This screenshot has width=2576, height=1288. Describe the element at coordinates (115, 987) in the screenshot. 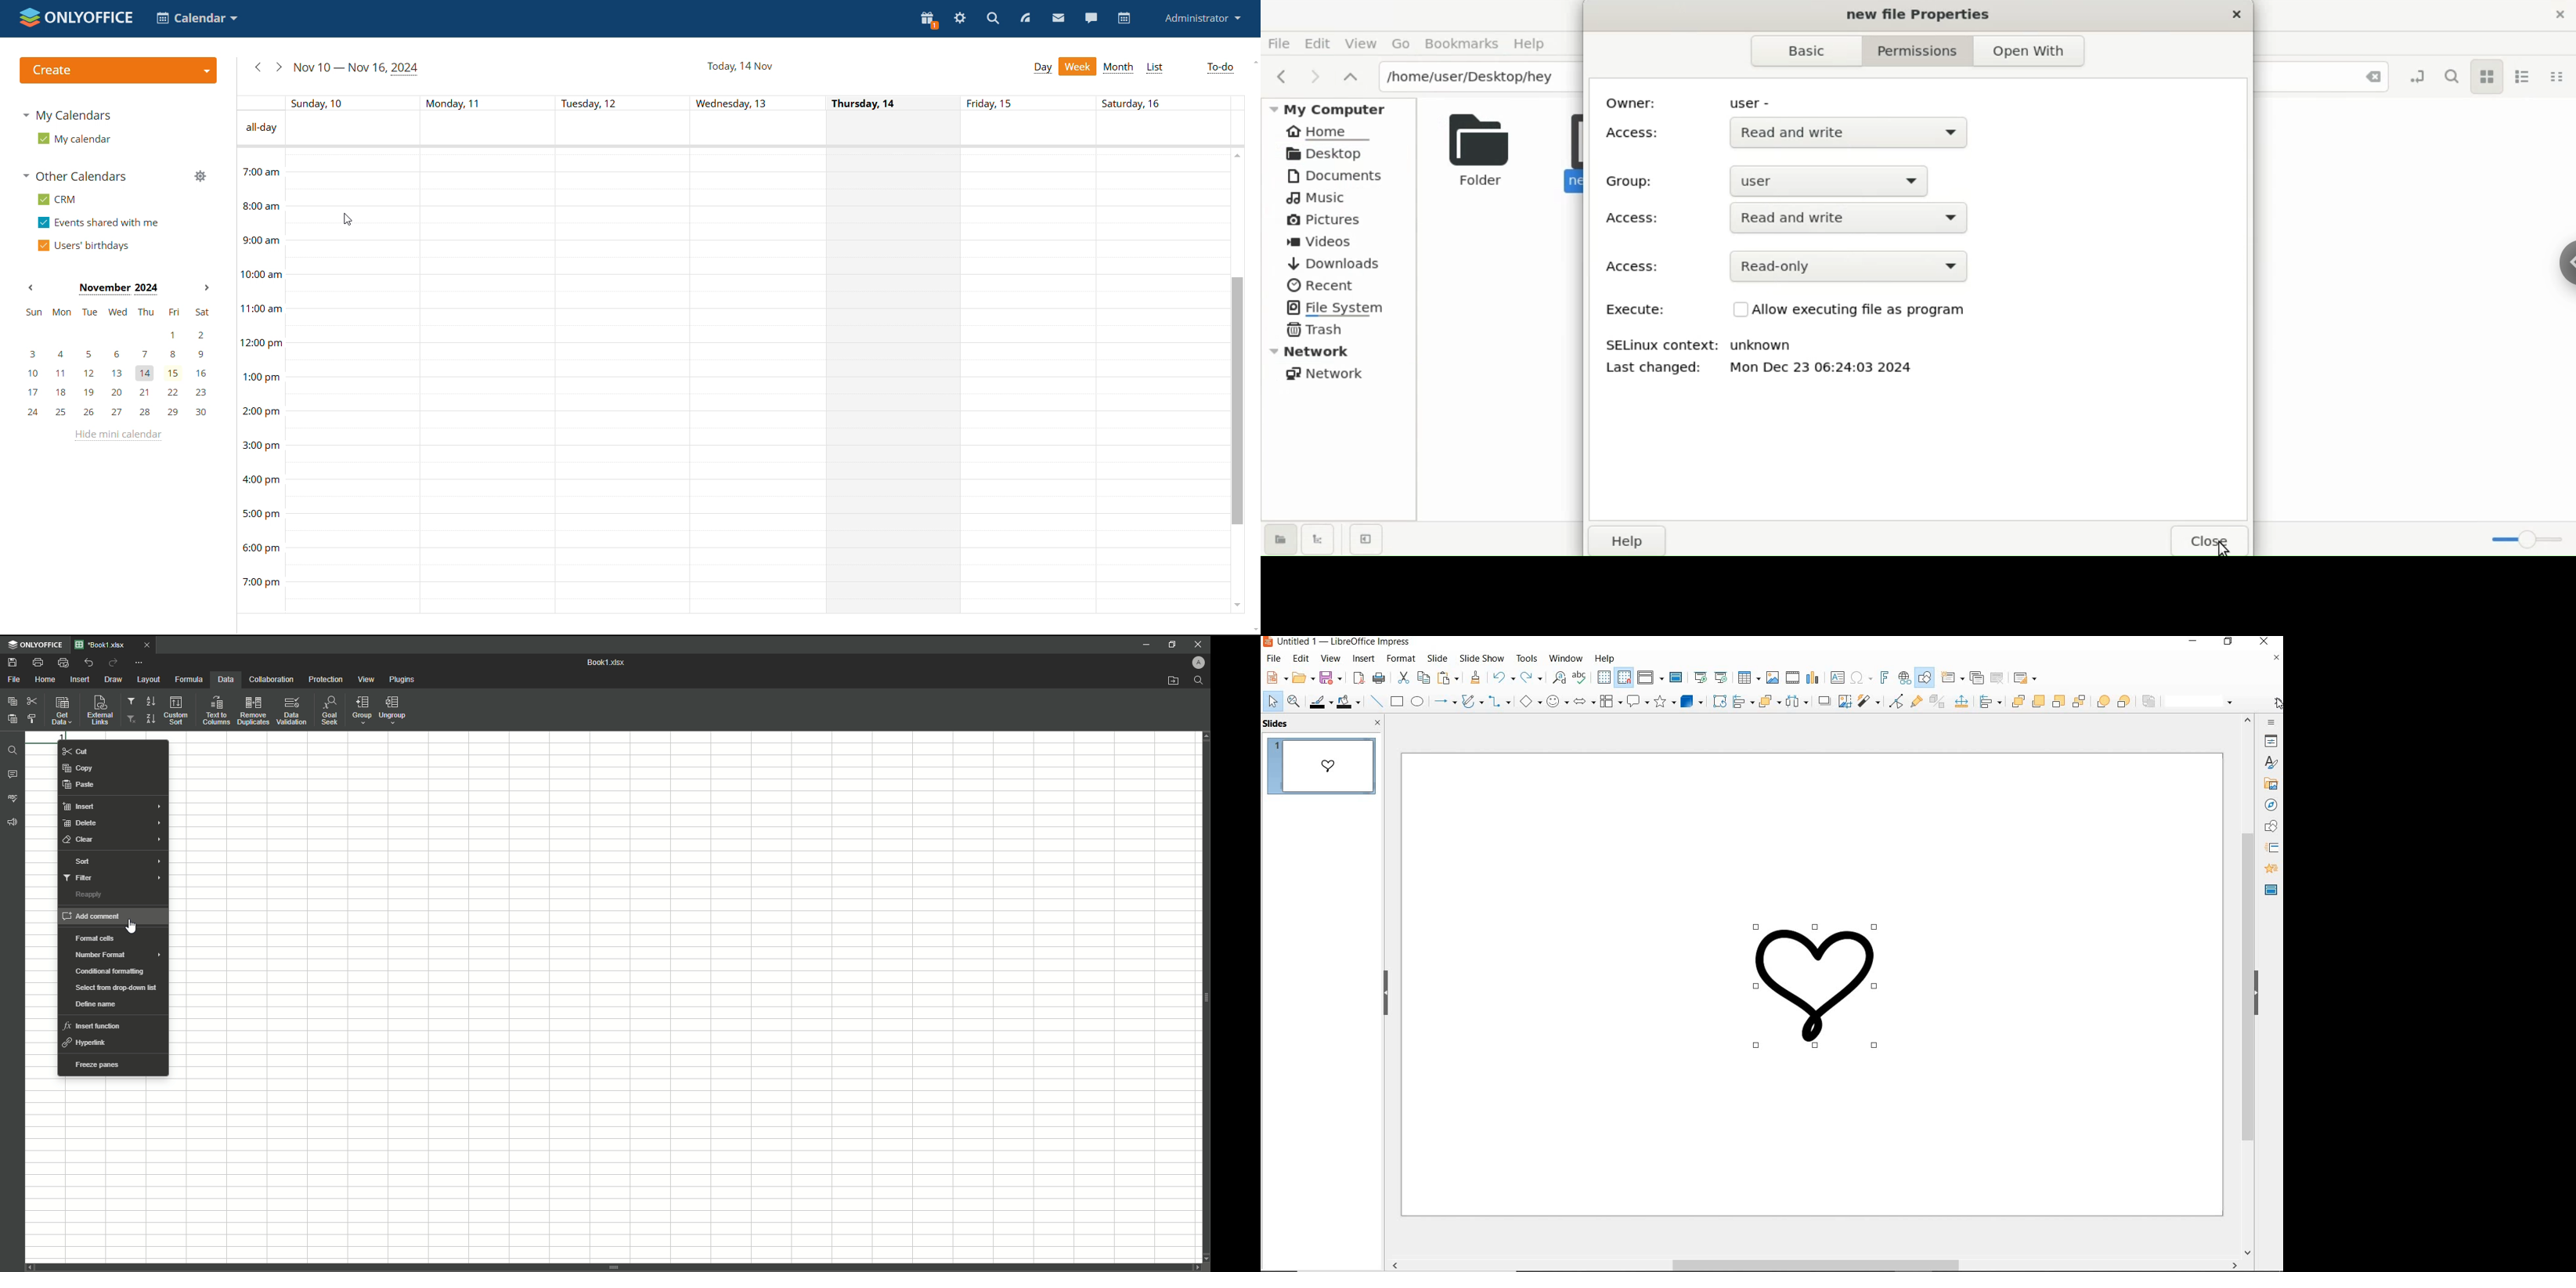

I see `Select from drop-down list` at that location.